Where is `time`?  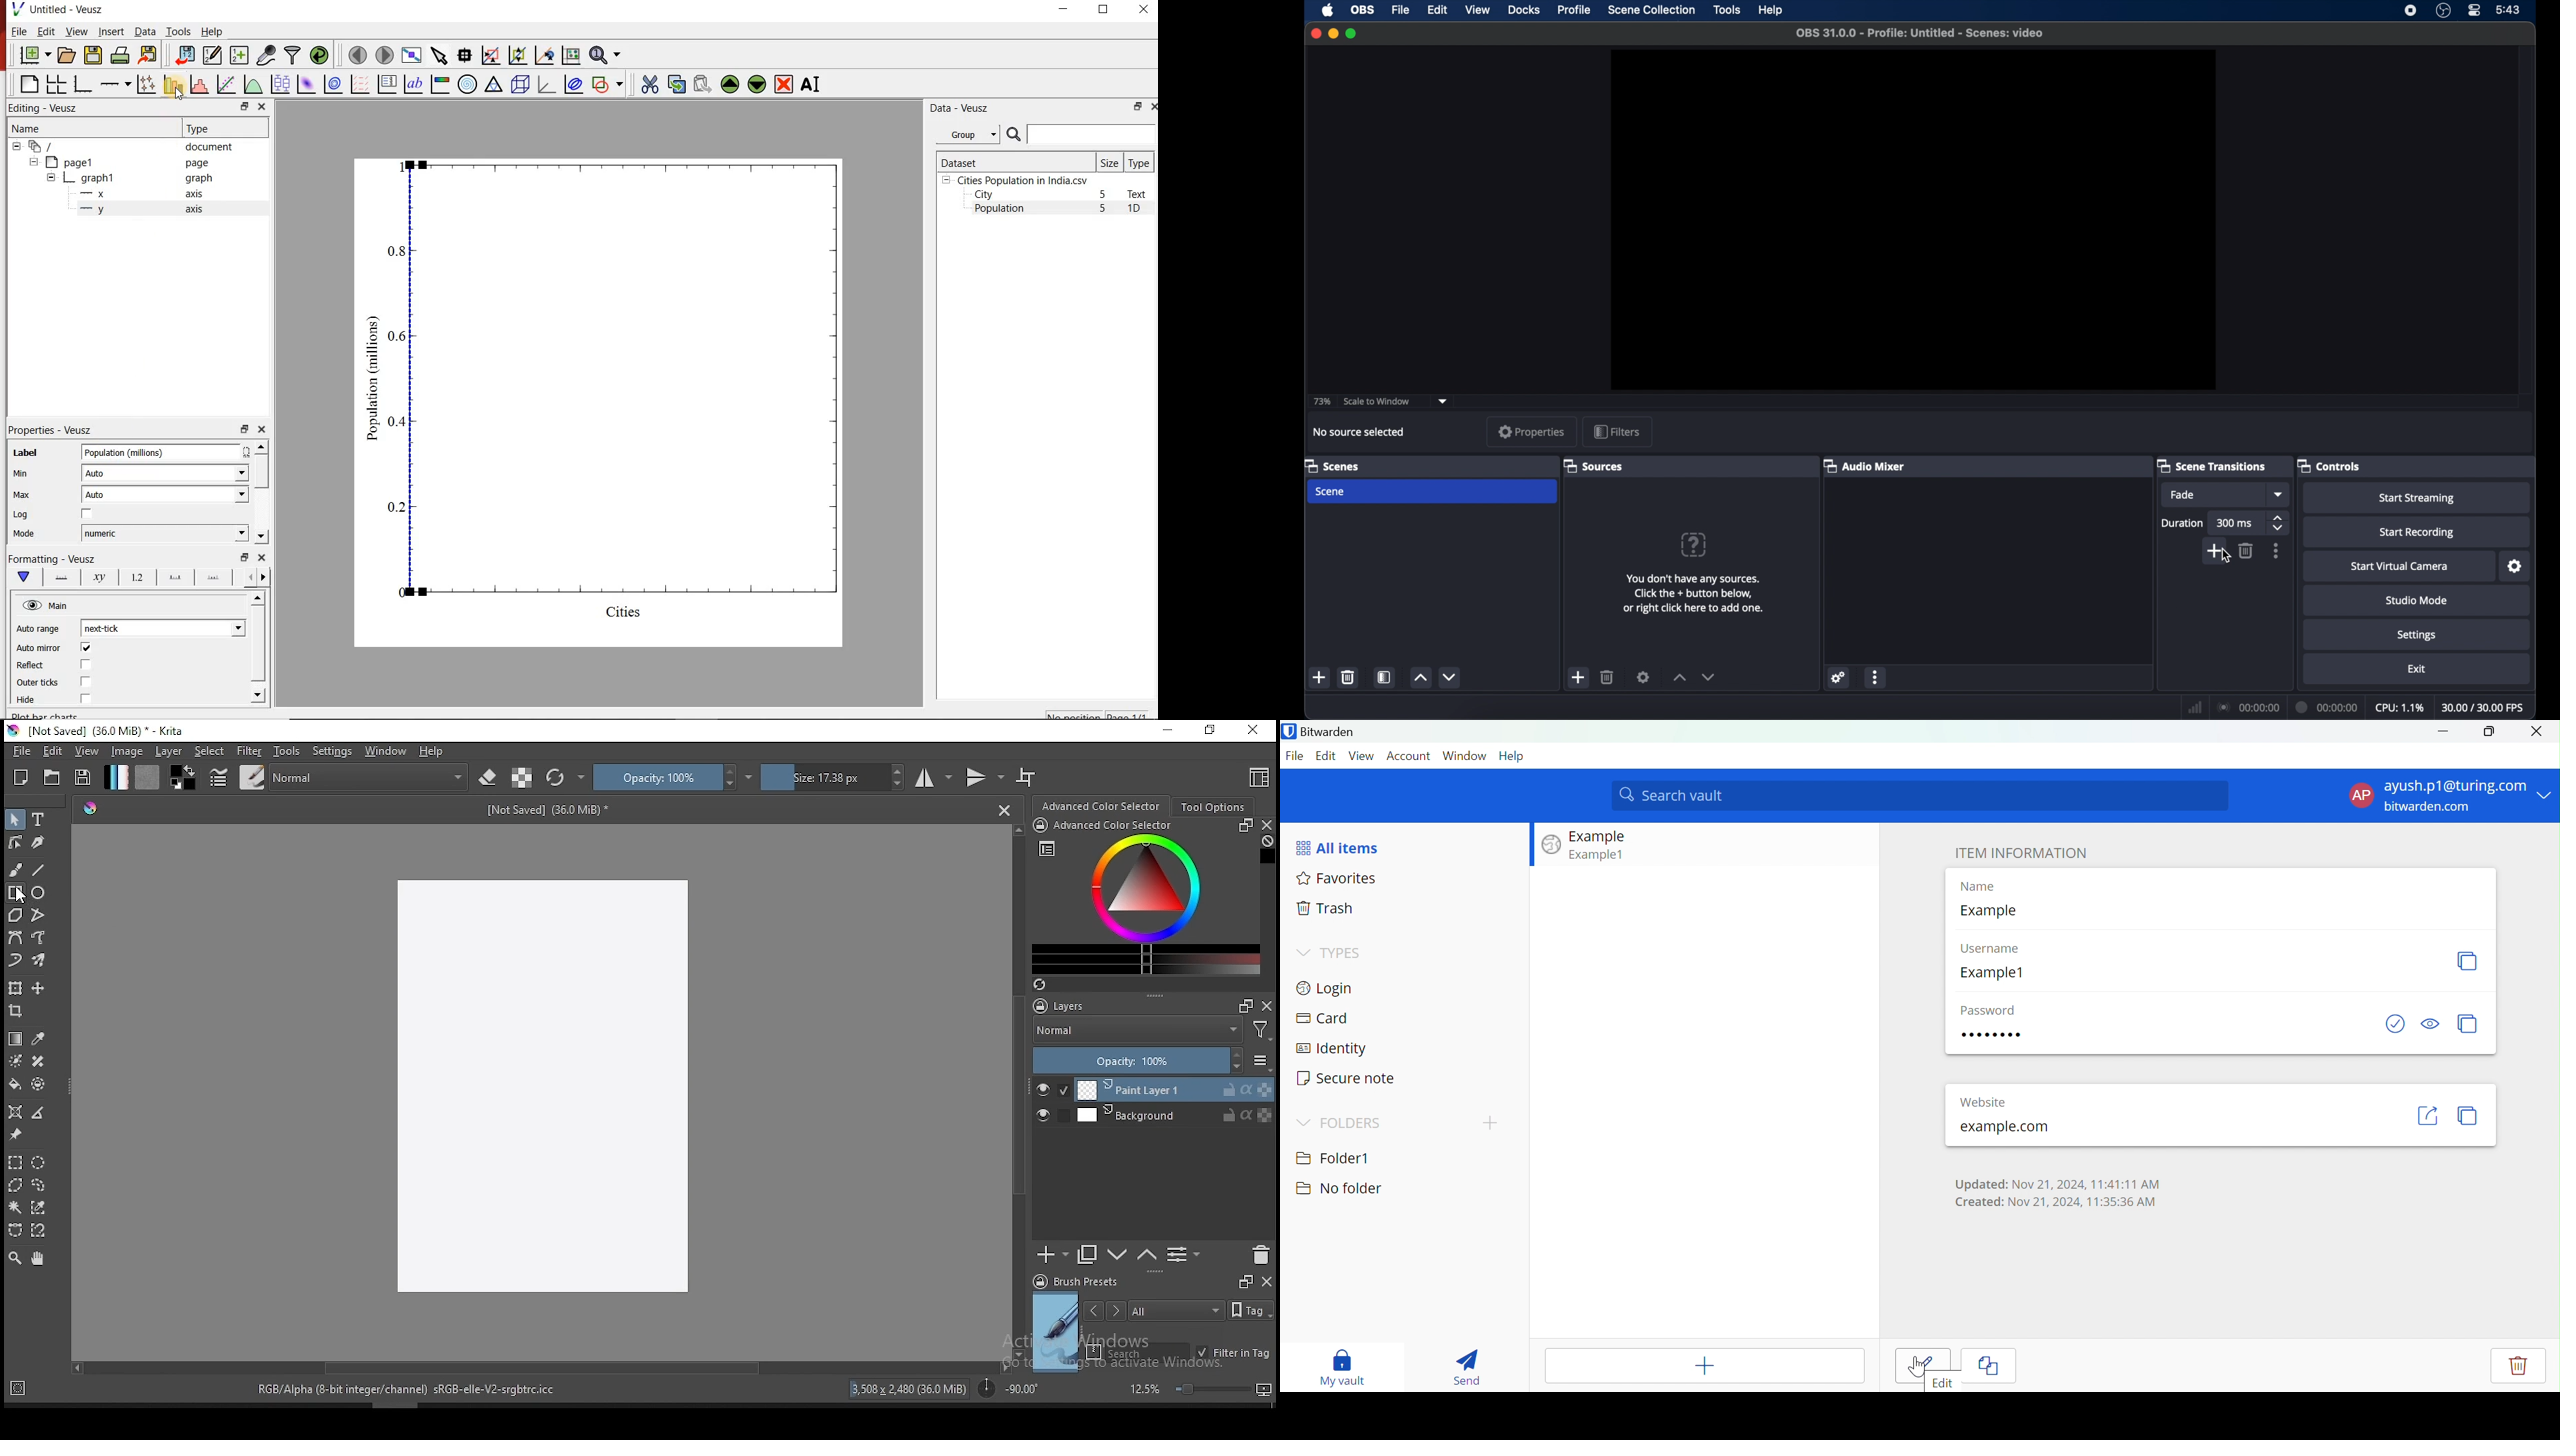
time is located at coordinates (2509, 11).